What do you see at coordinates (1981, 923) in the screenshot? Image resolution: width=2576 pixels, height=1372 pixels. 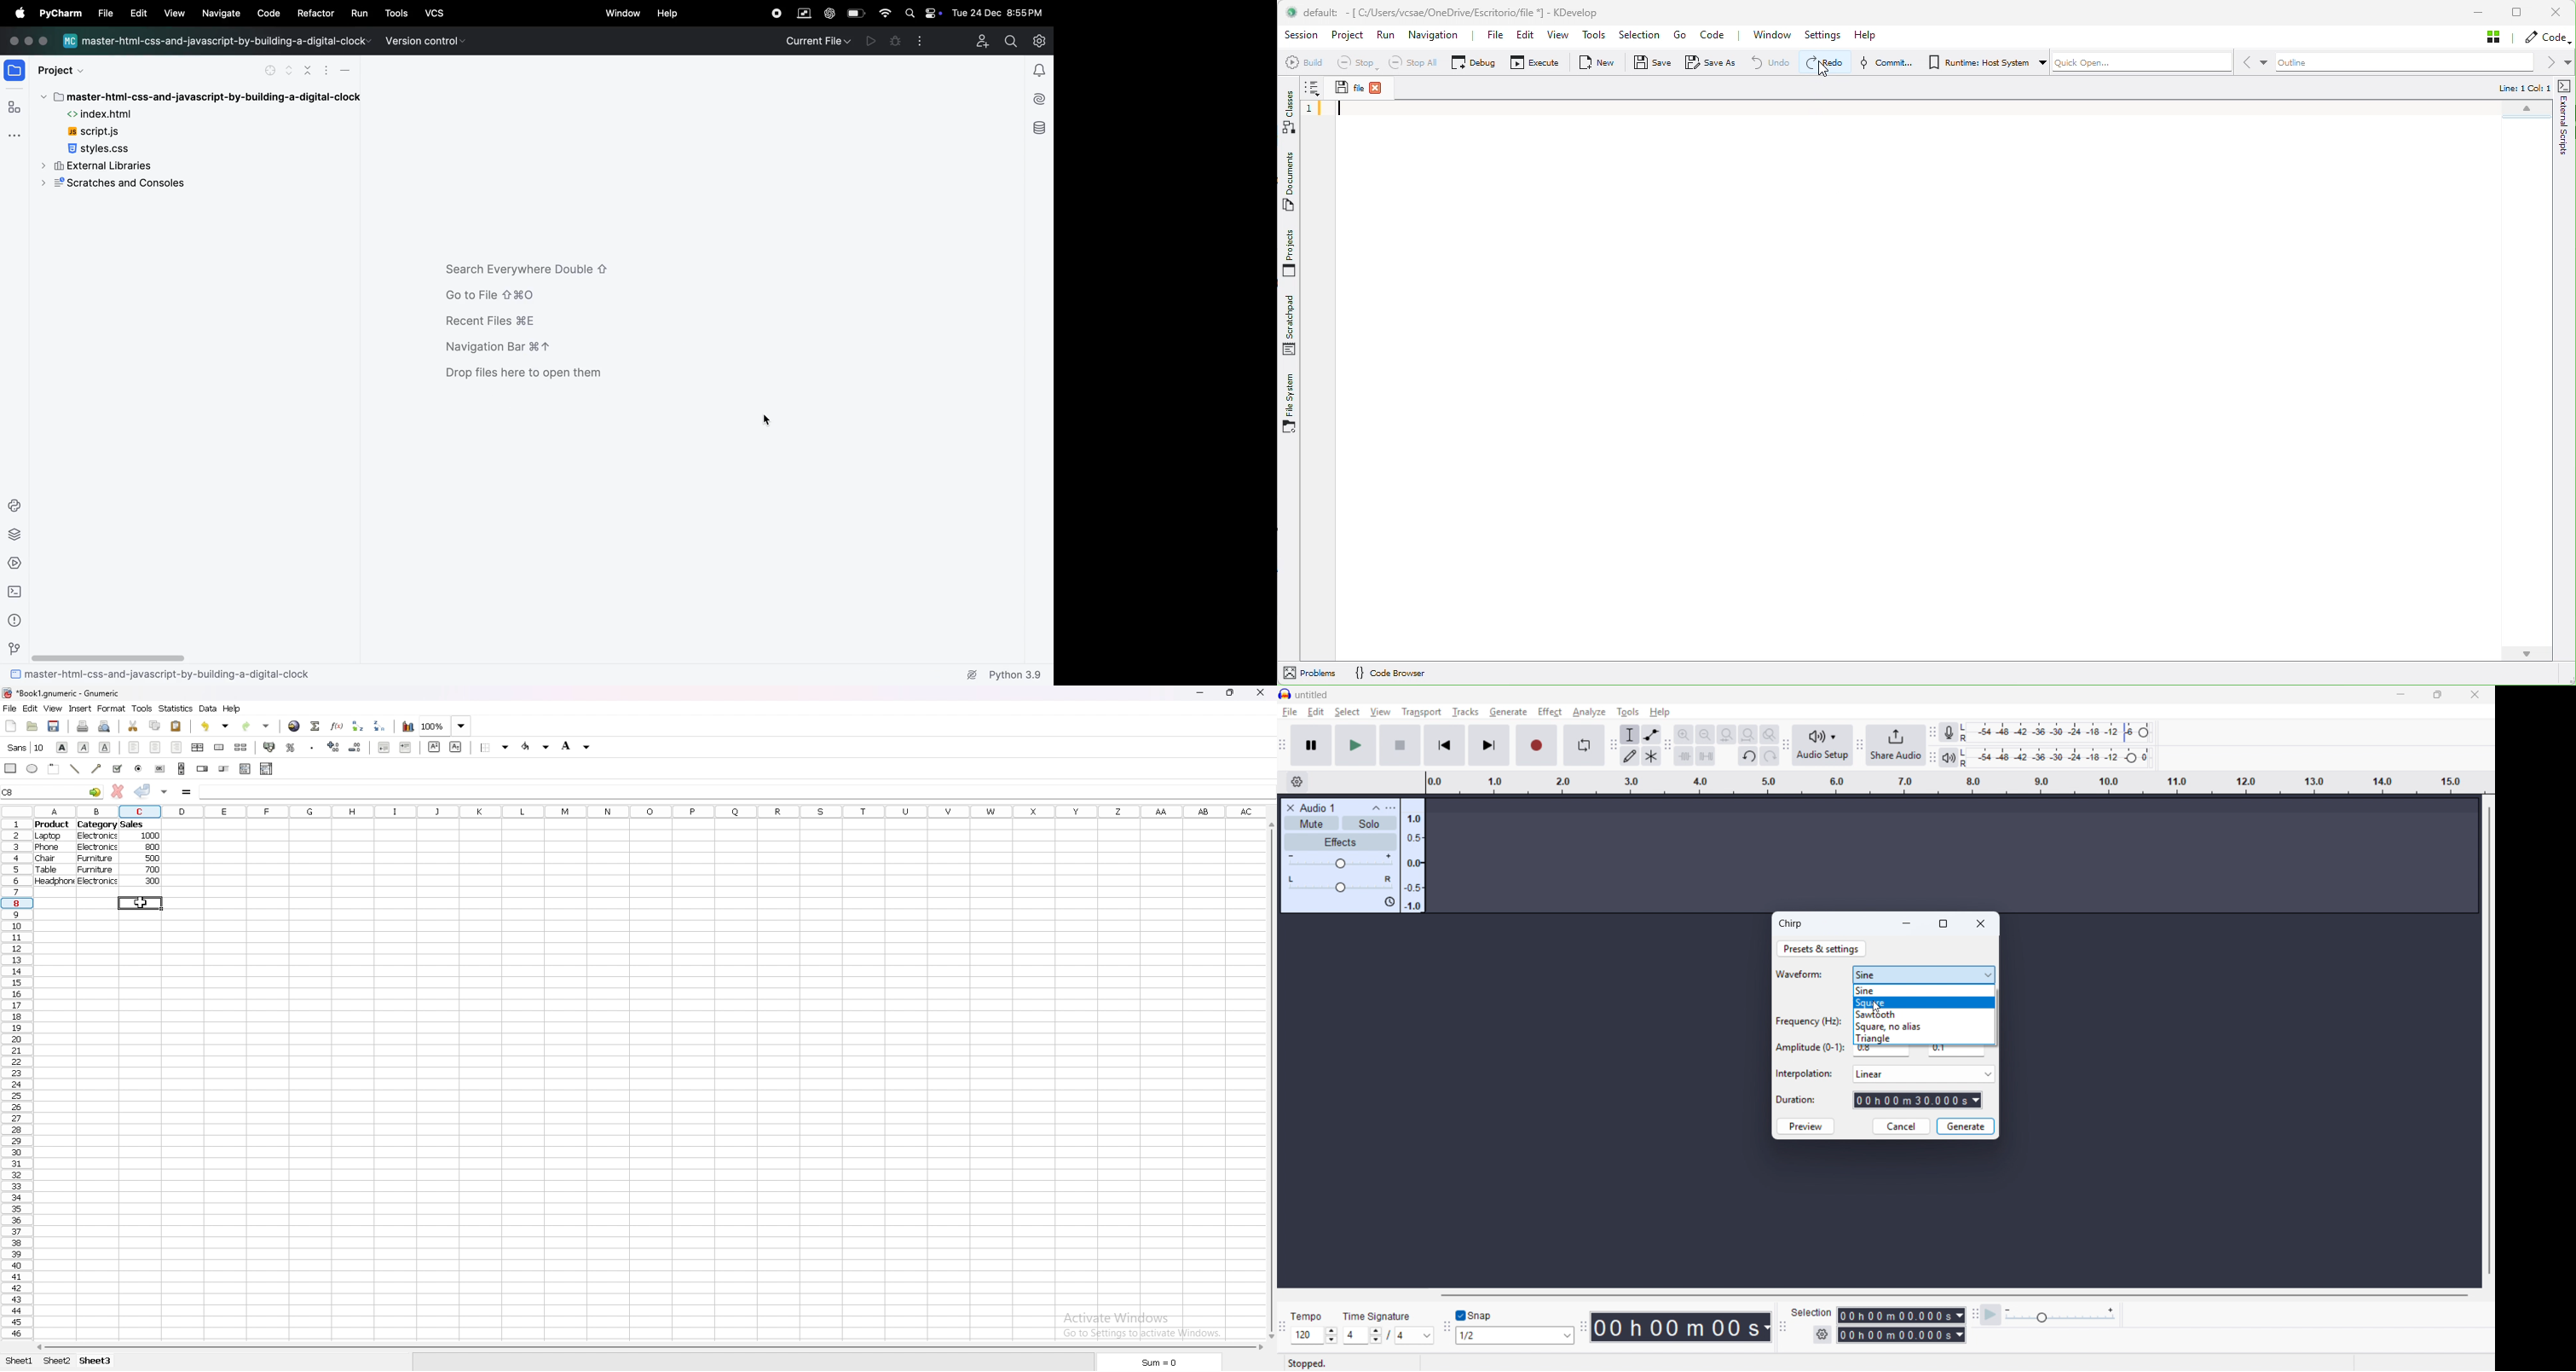 I see `Close ` at bounding box center [1981, 923].